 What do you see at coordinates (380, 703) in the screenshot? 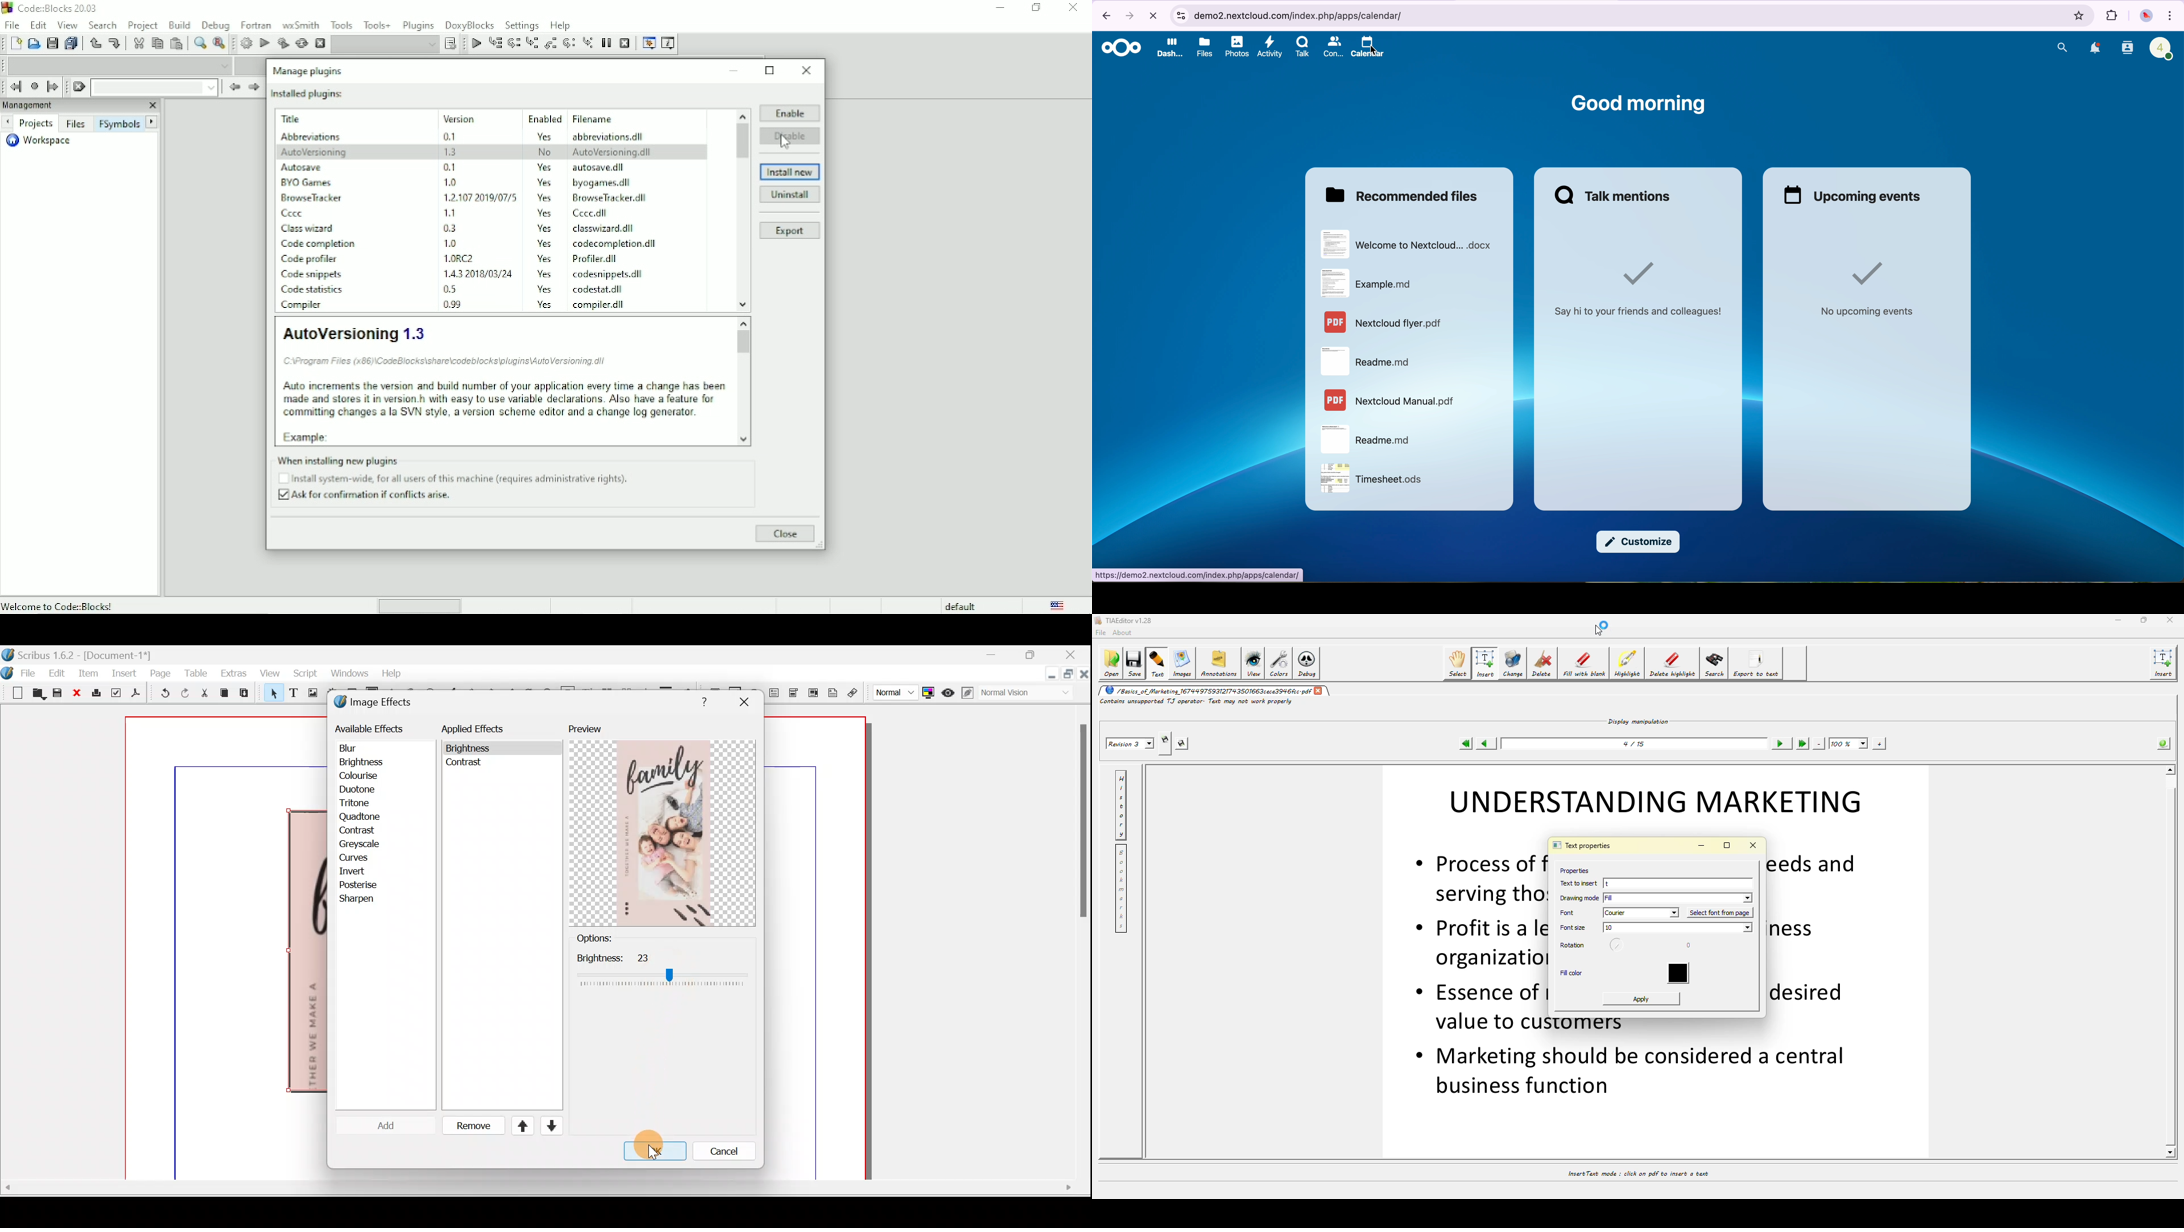
I see `Image effects` at bounding box center [380, 703].